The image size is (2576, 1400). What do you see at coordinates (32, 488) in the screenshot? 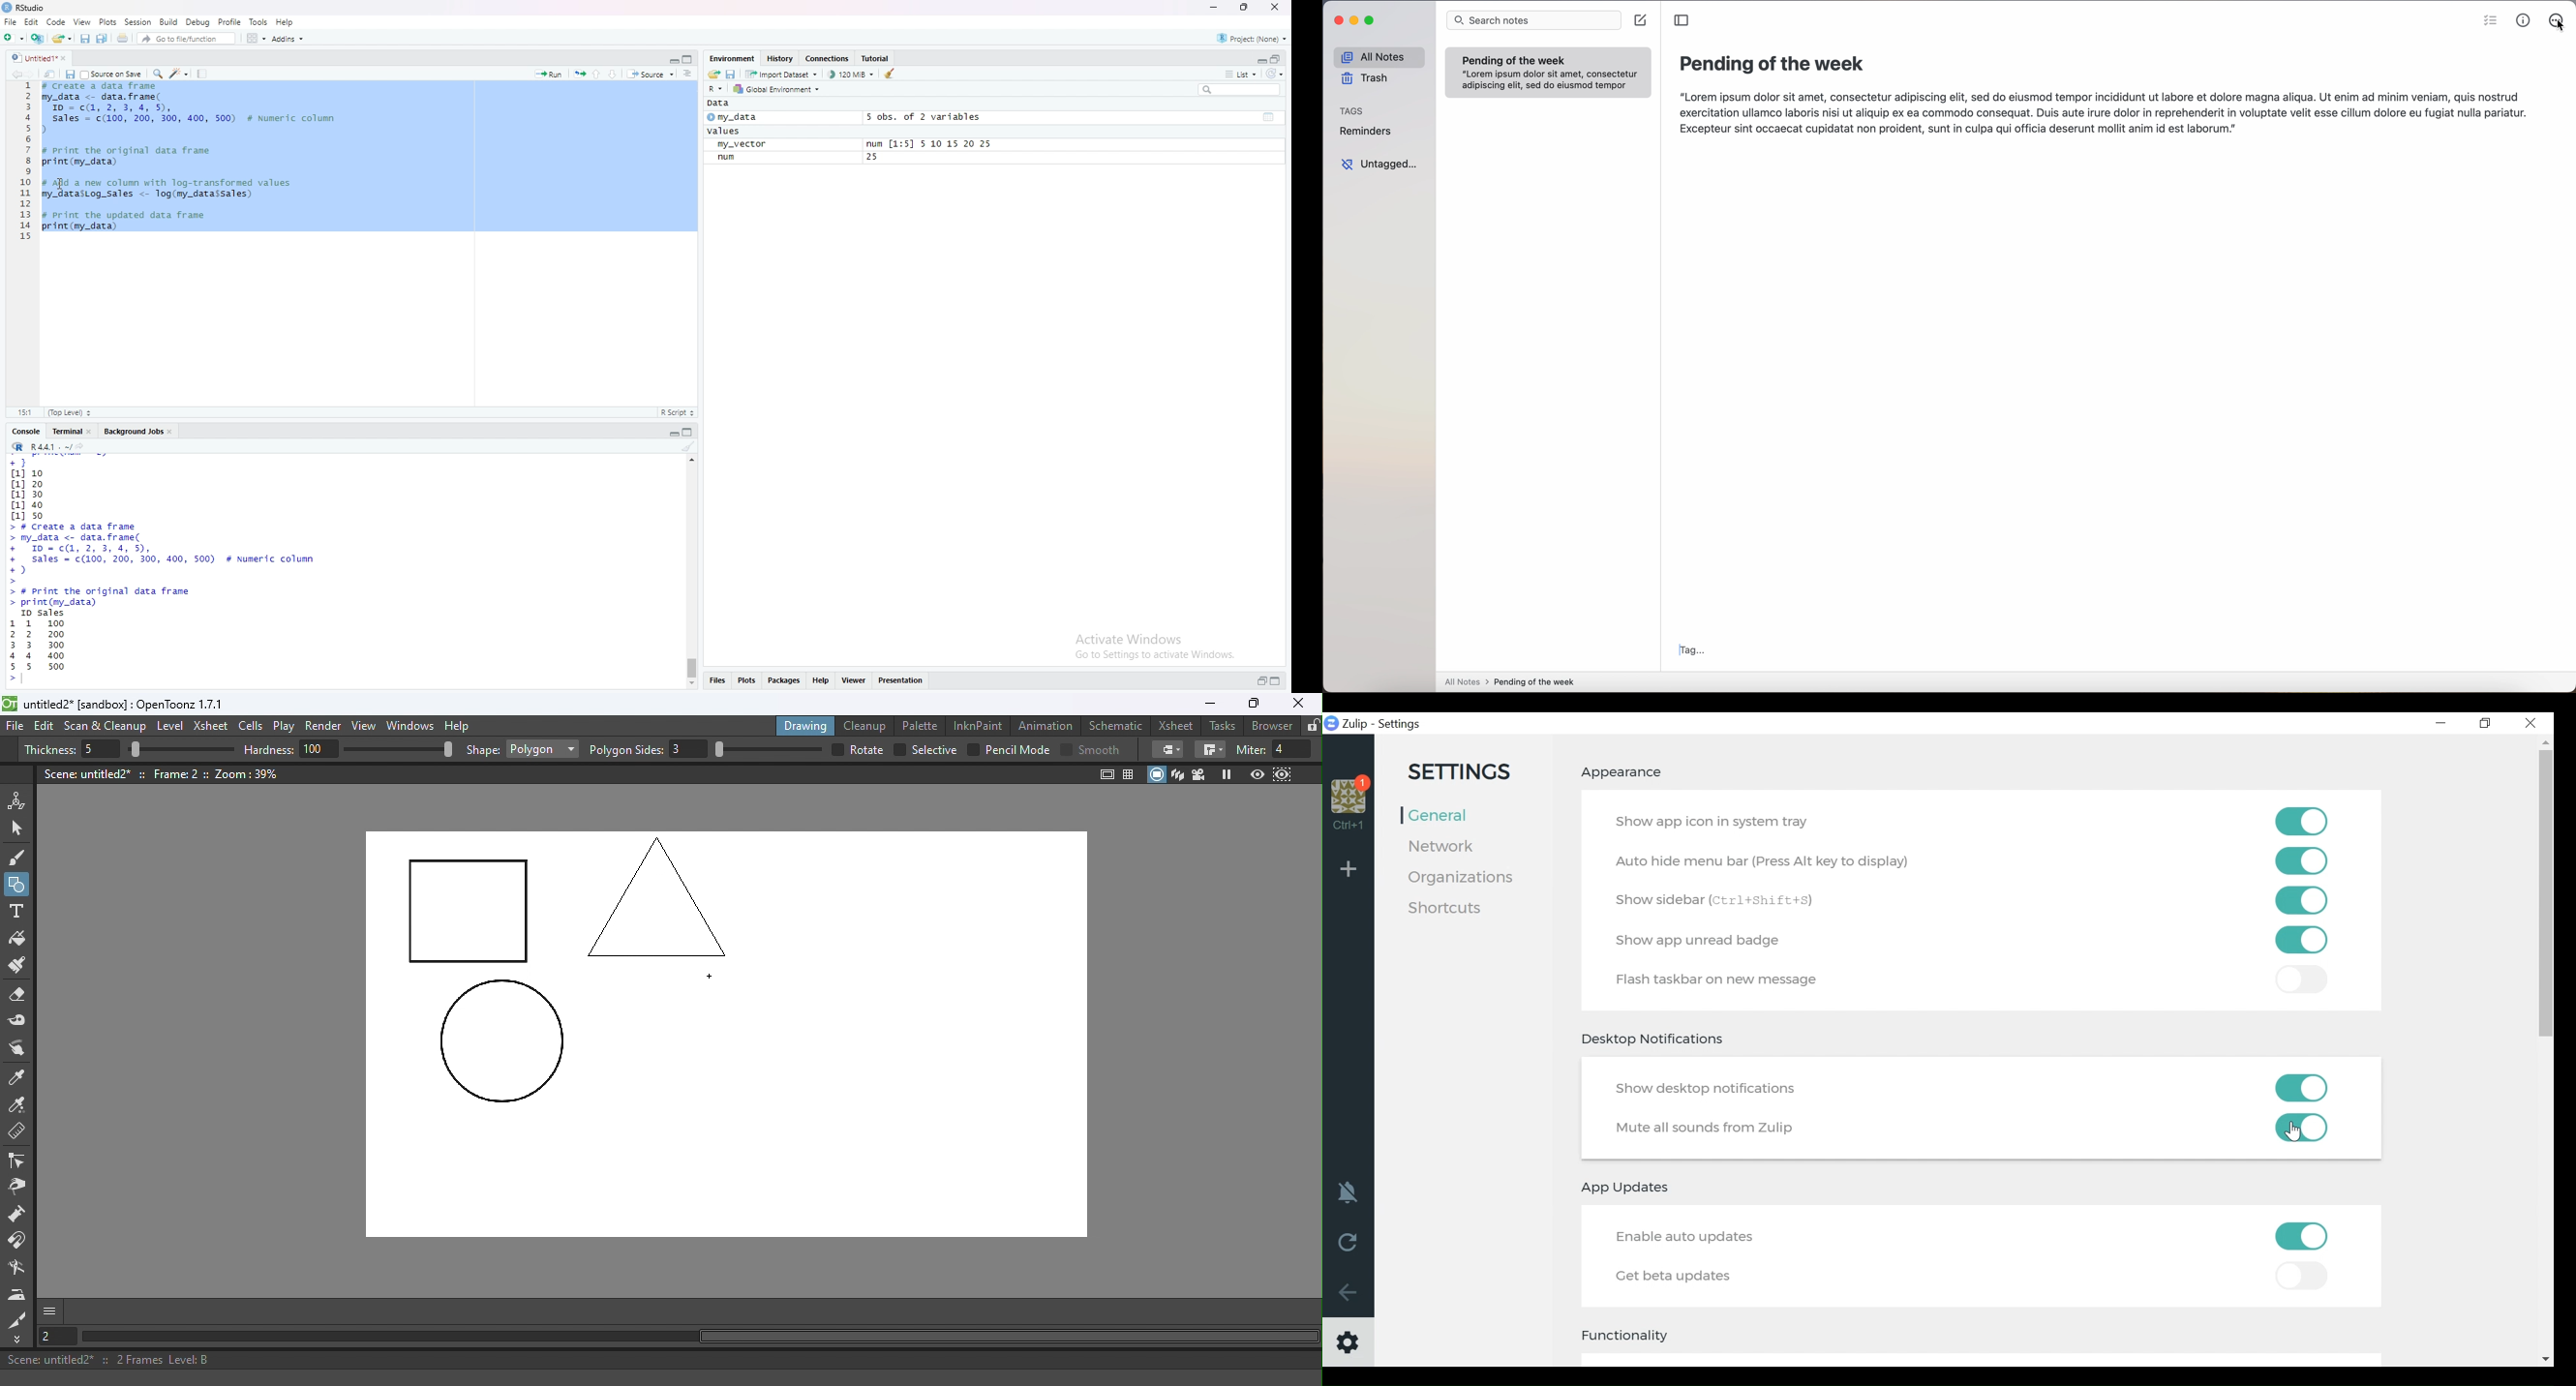
I see `numerical data` at bounding box center [32, 488].